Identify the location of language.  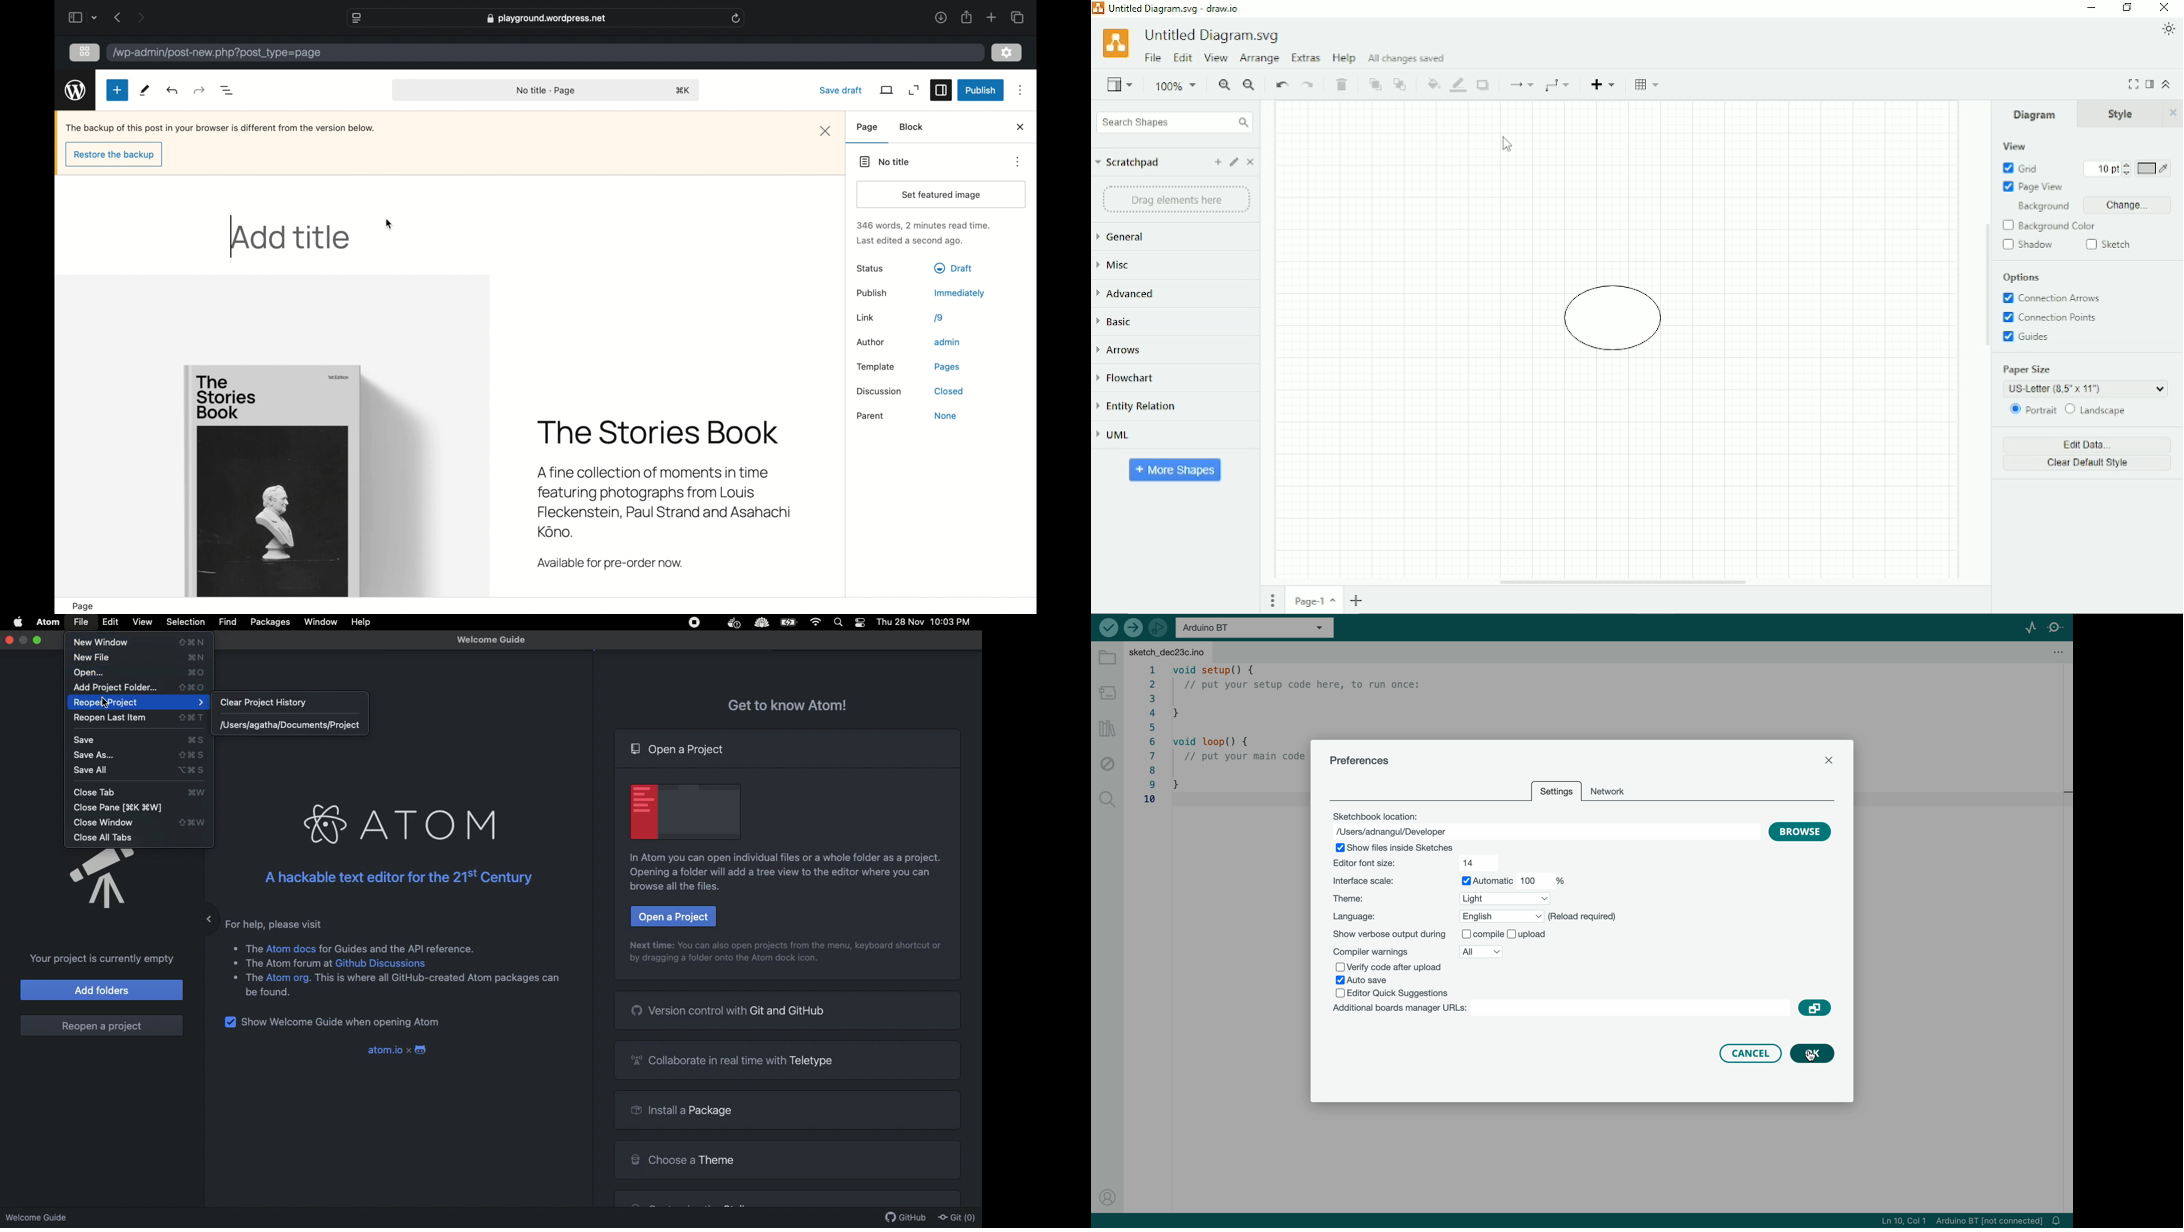
(1519, 917).